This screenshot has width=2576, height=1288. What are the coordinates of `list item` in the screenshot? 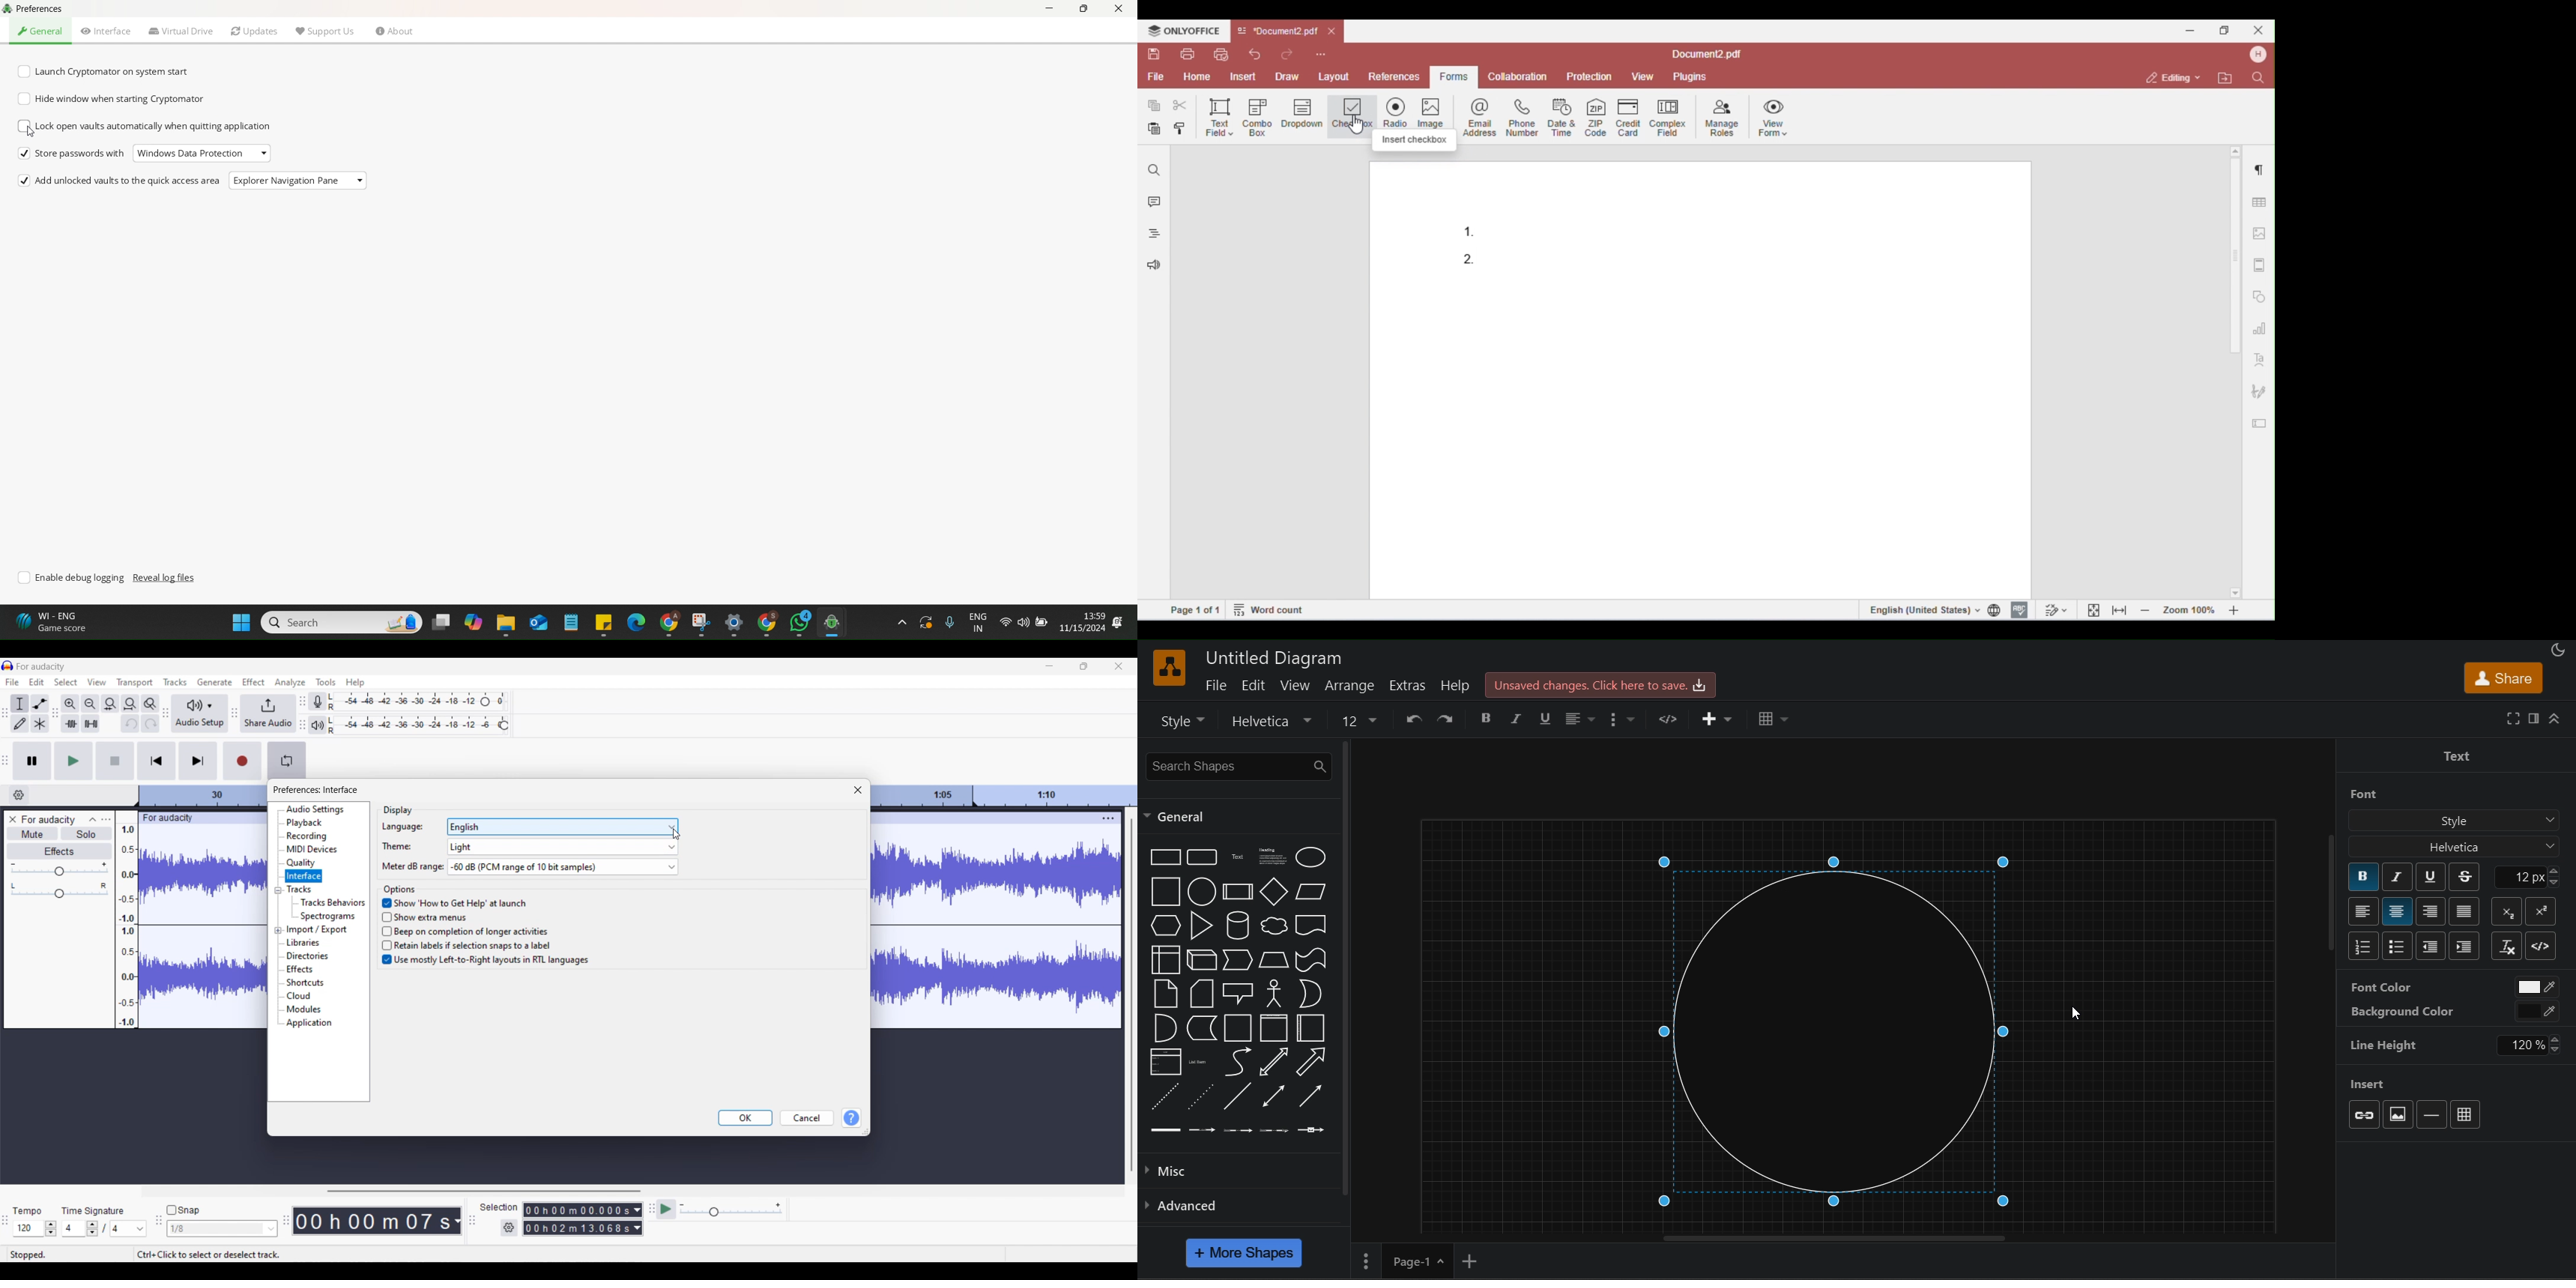 It's located at (1200, 1063).